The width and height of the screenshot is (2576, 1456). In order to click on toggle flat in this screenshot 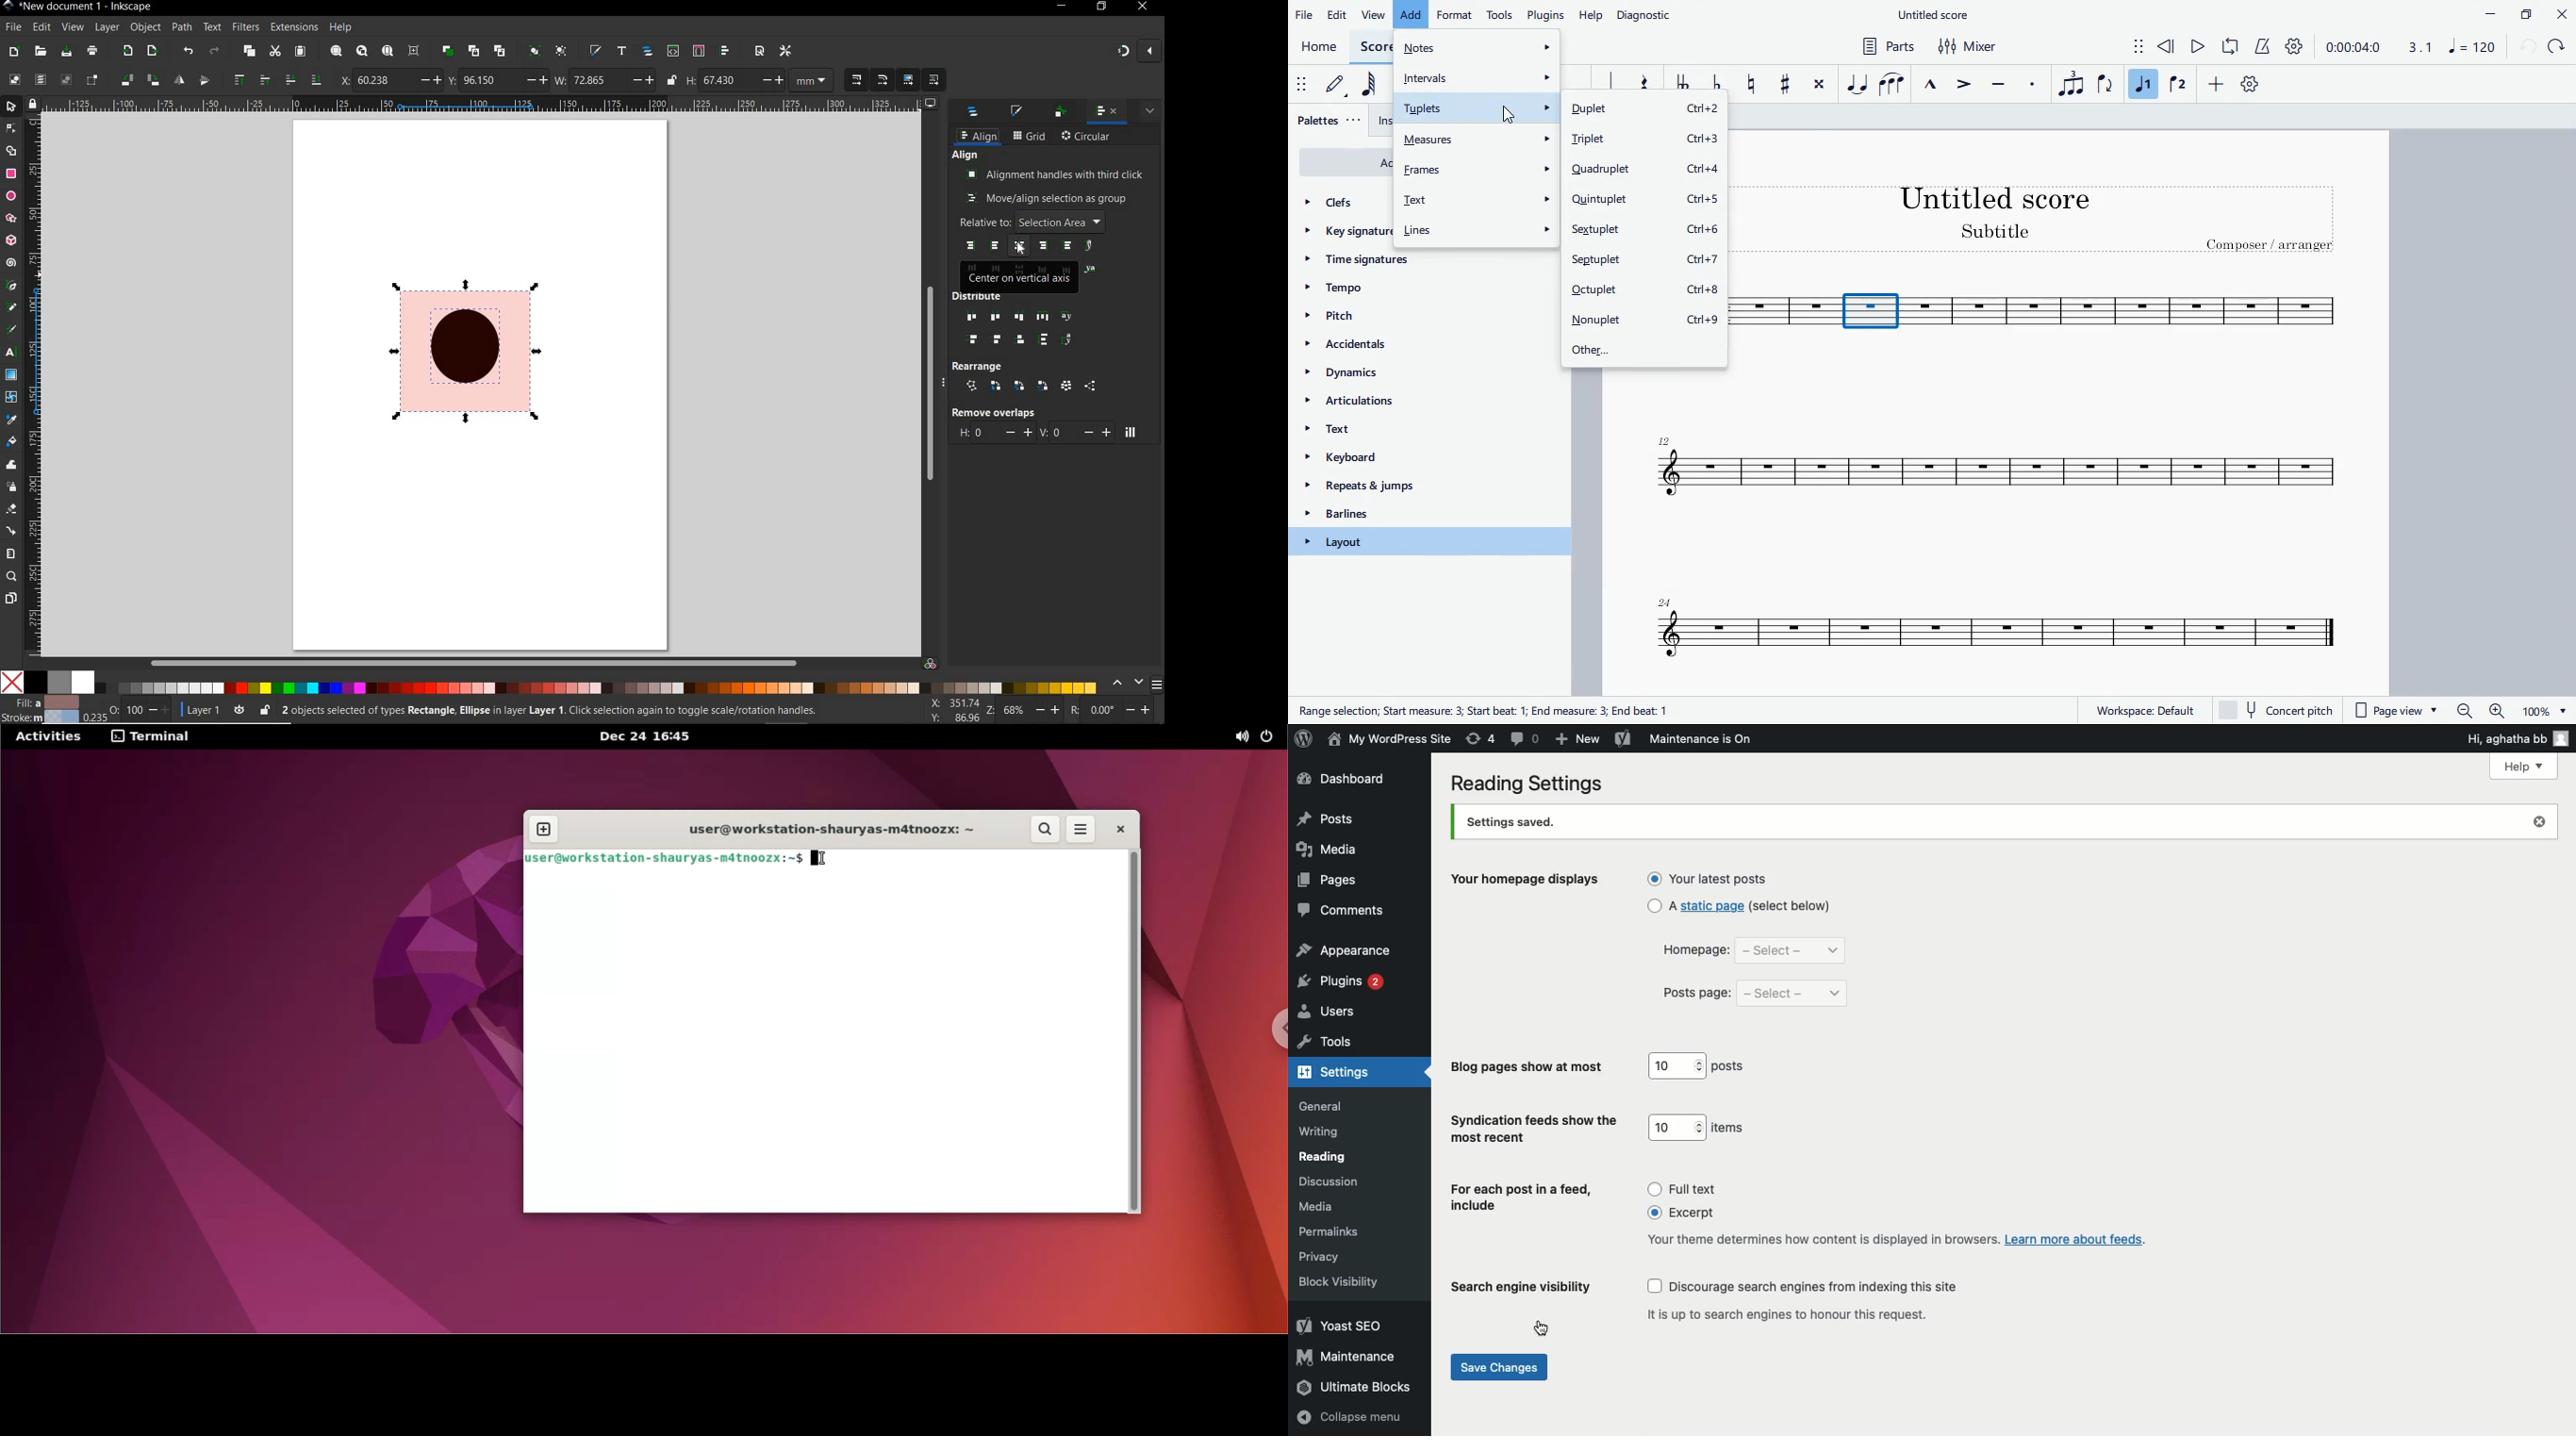, I will do `click(1717, 86)`.